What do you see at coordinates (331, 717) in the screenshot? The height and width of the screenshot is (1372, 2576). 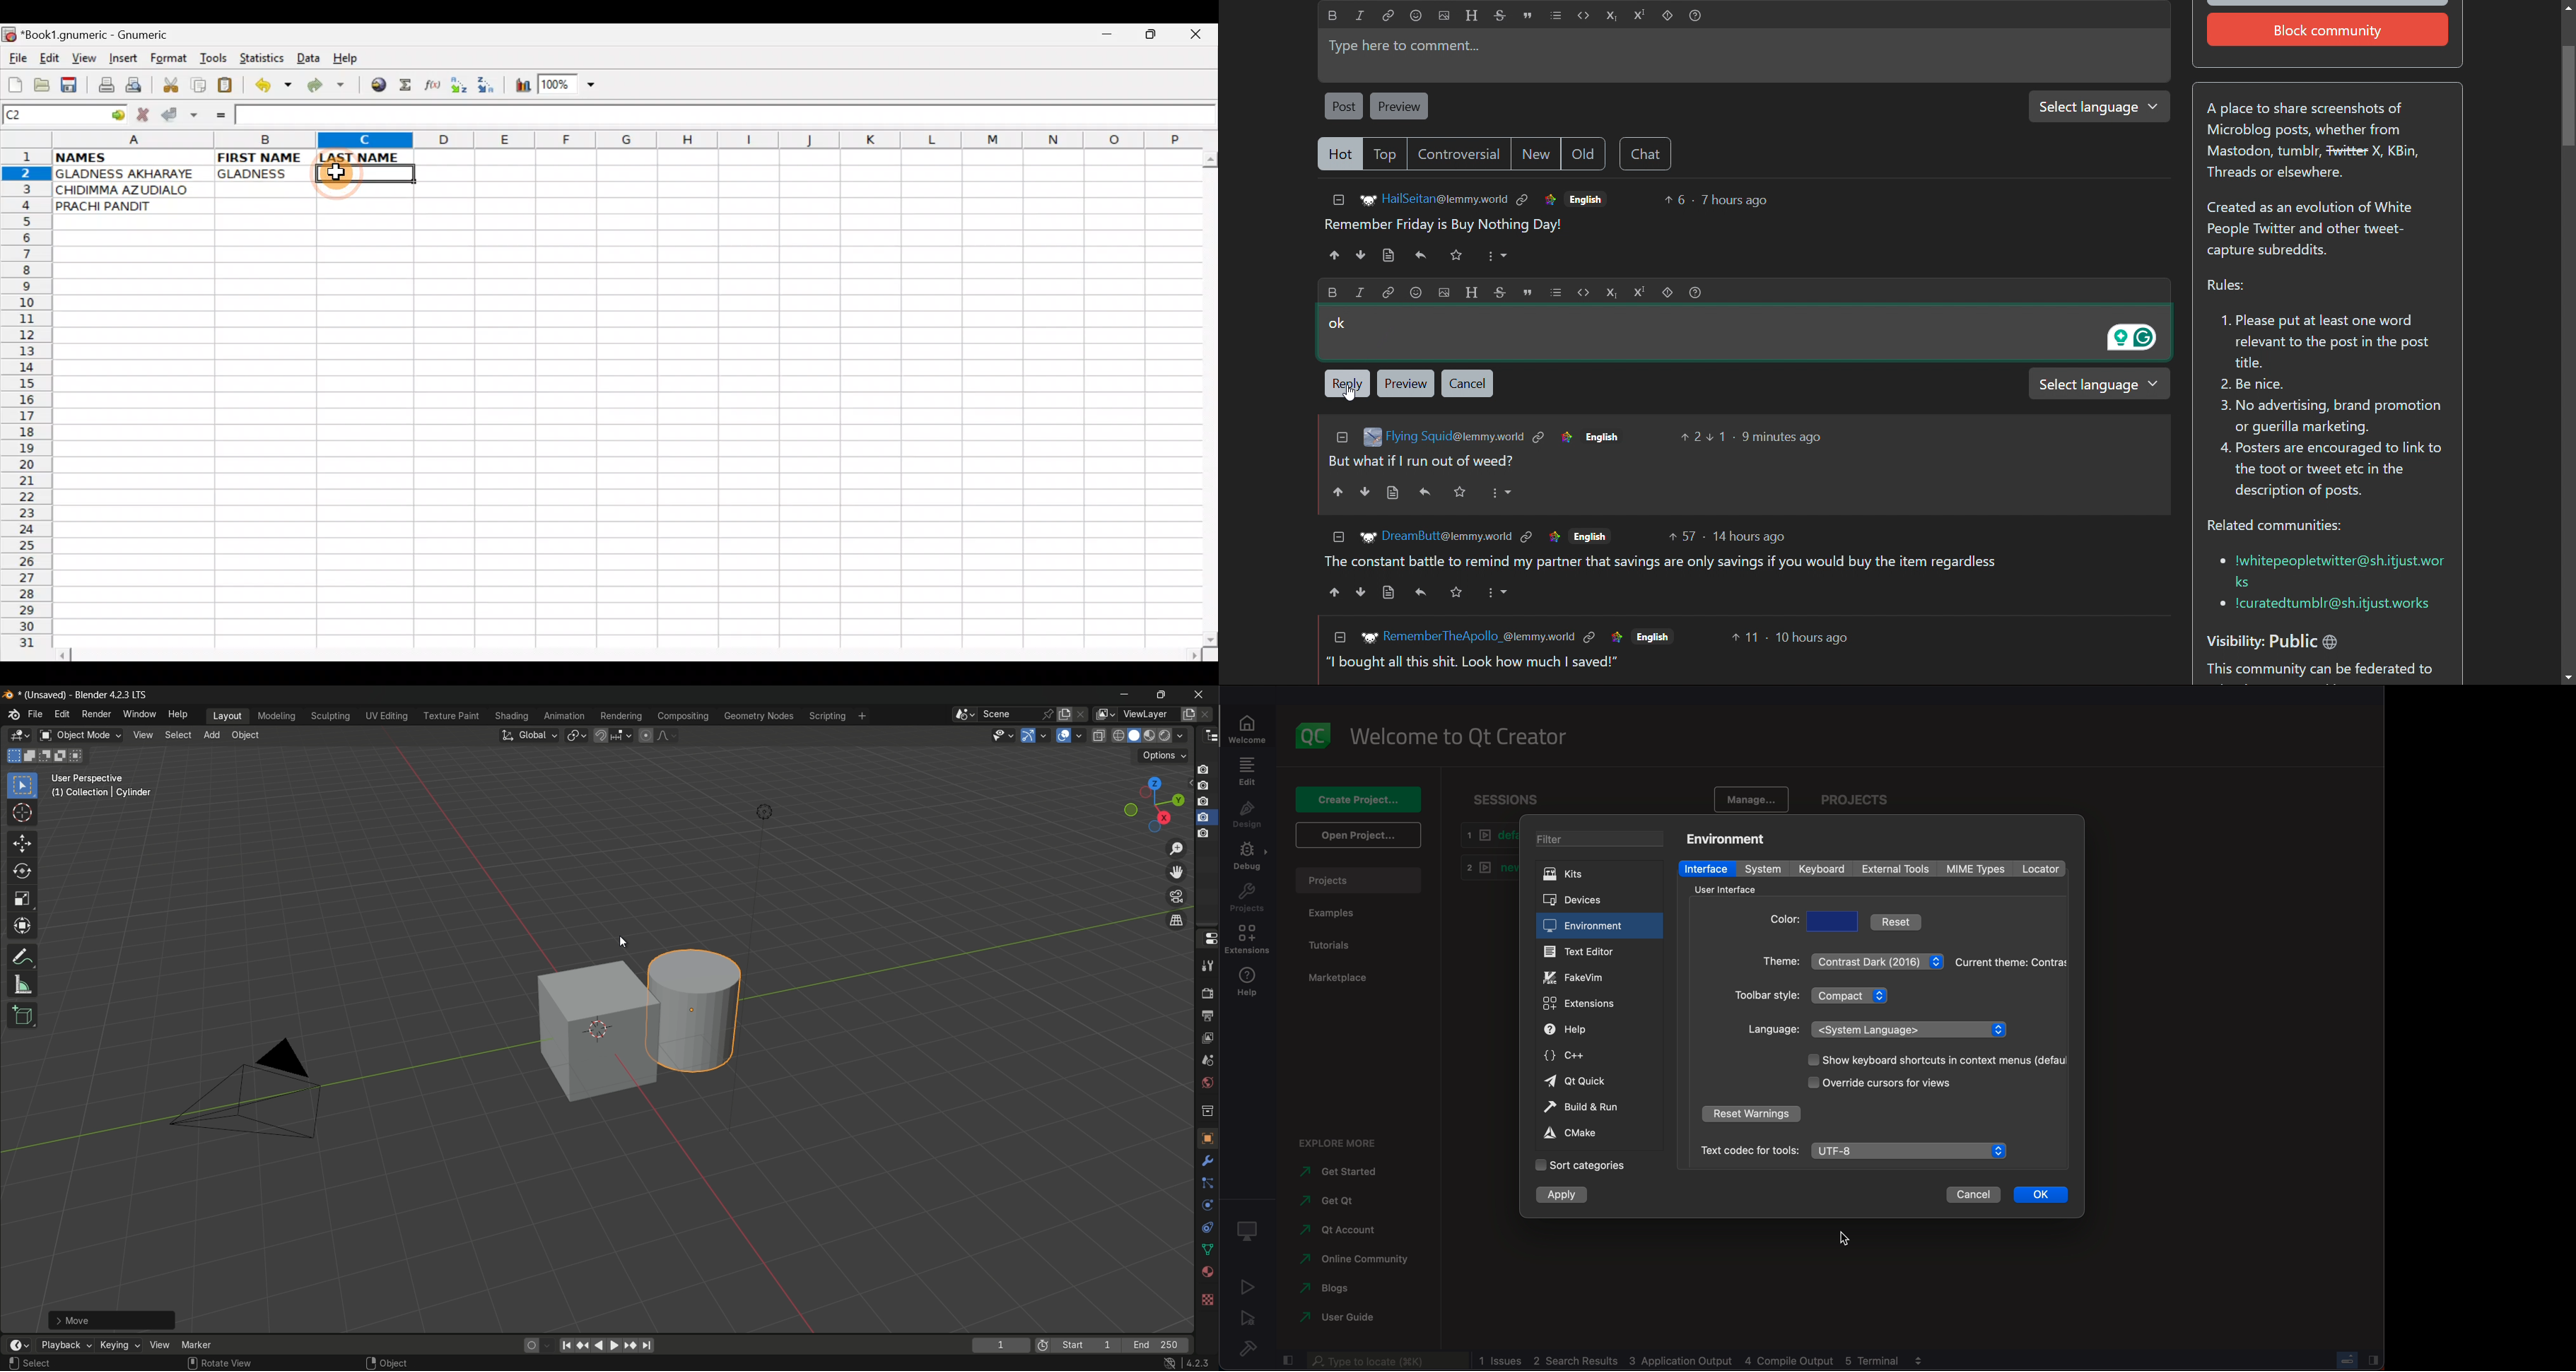 I see `sculpting menu` at bounding box center [331, 717].